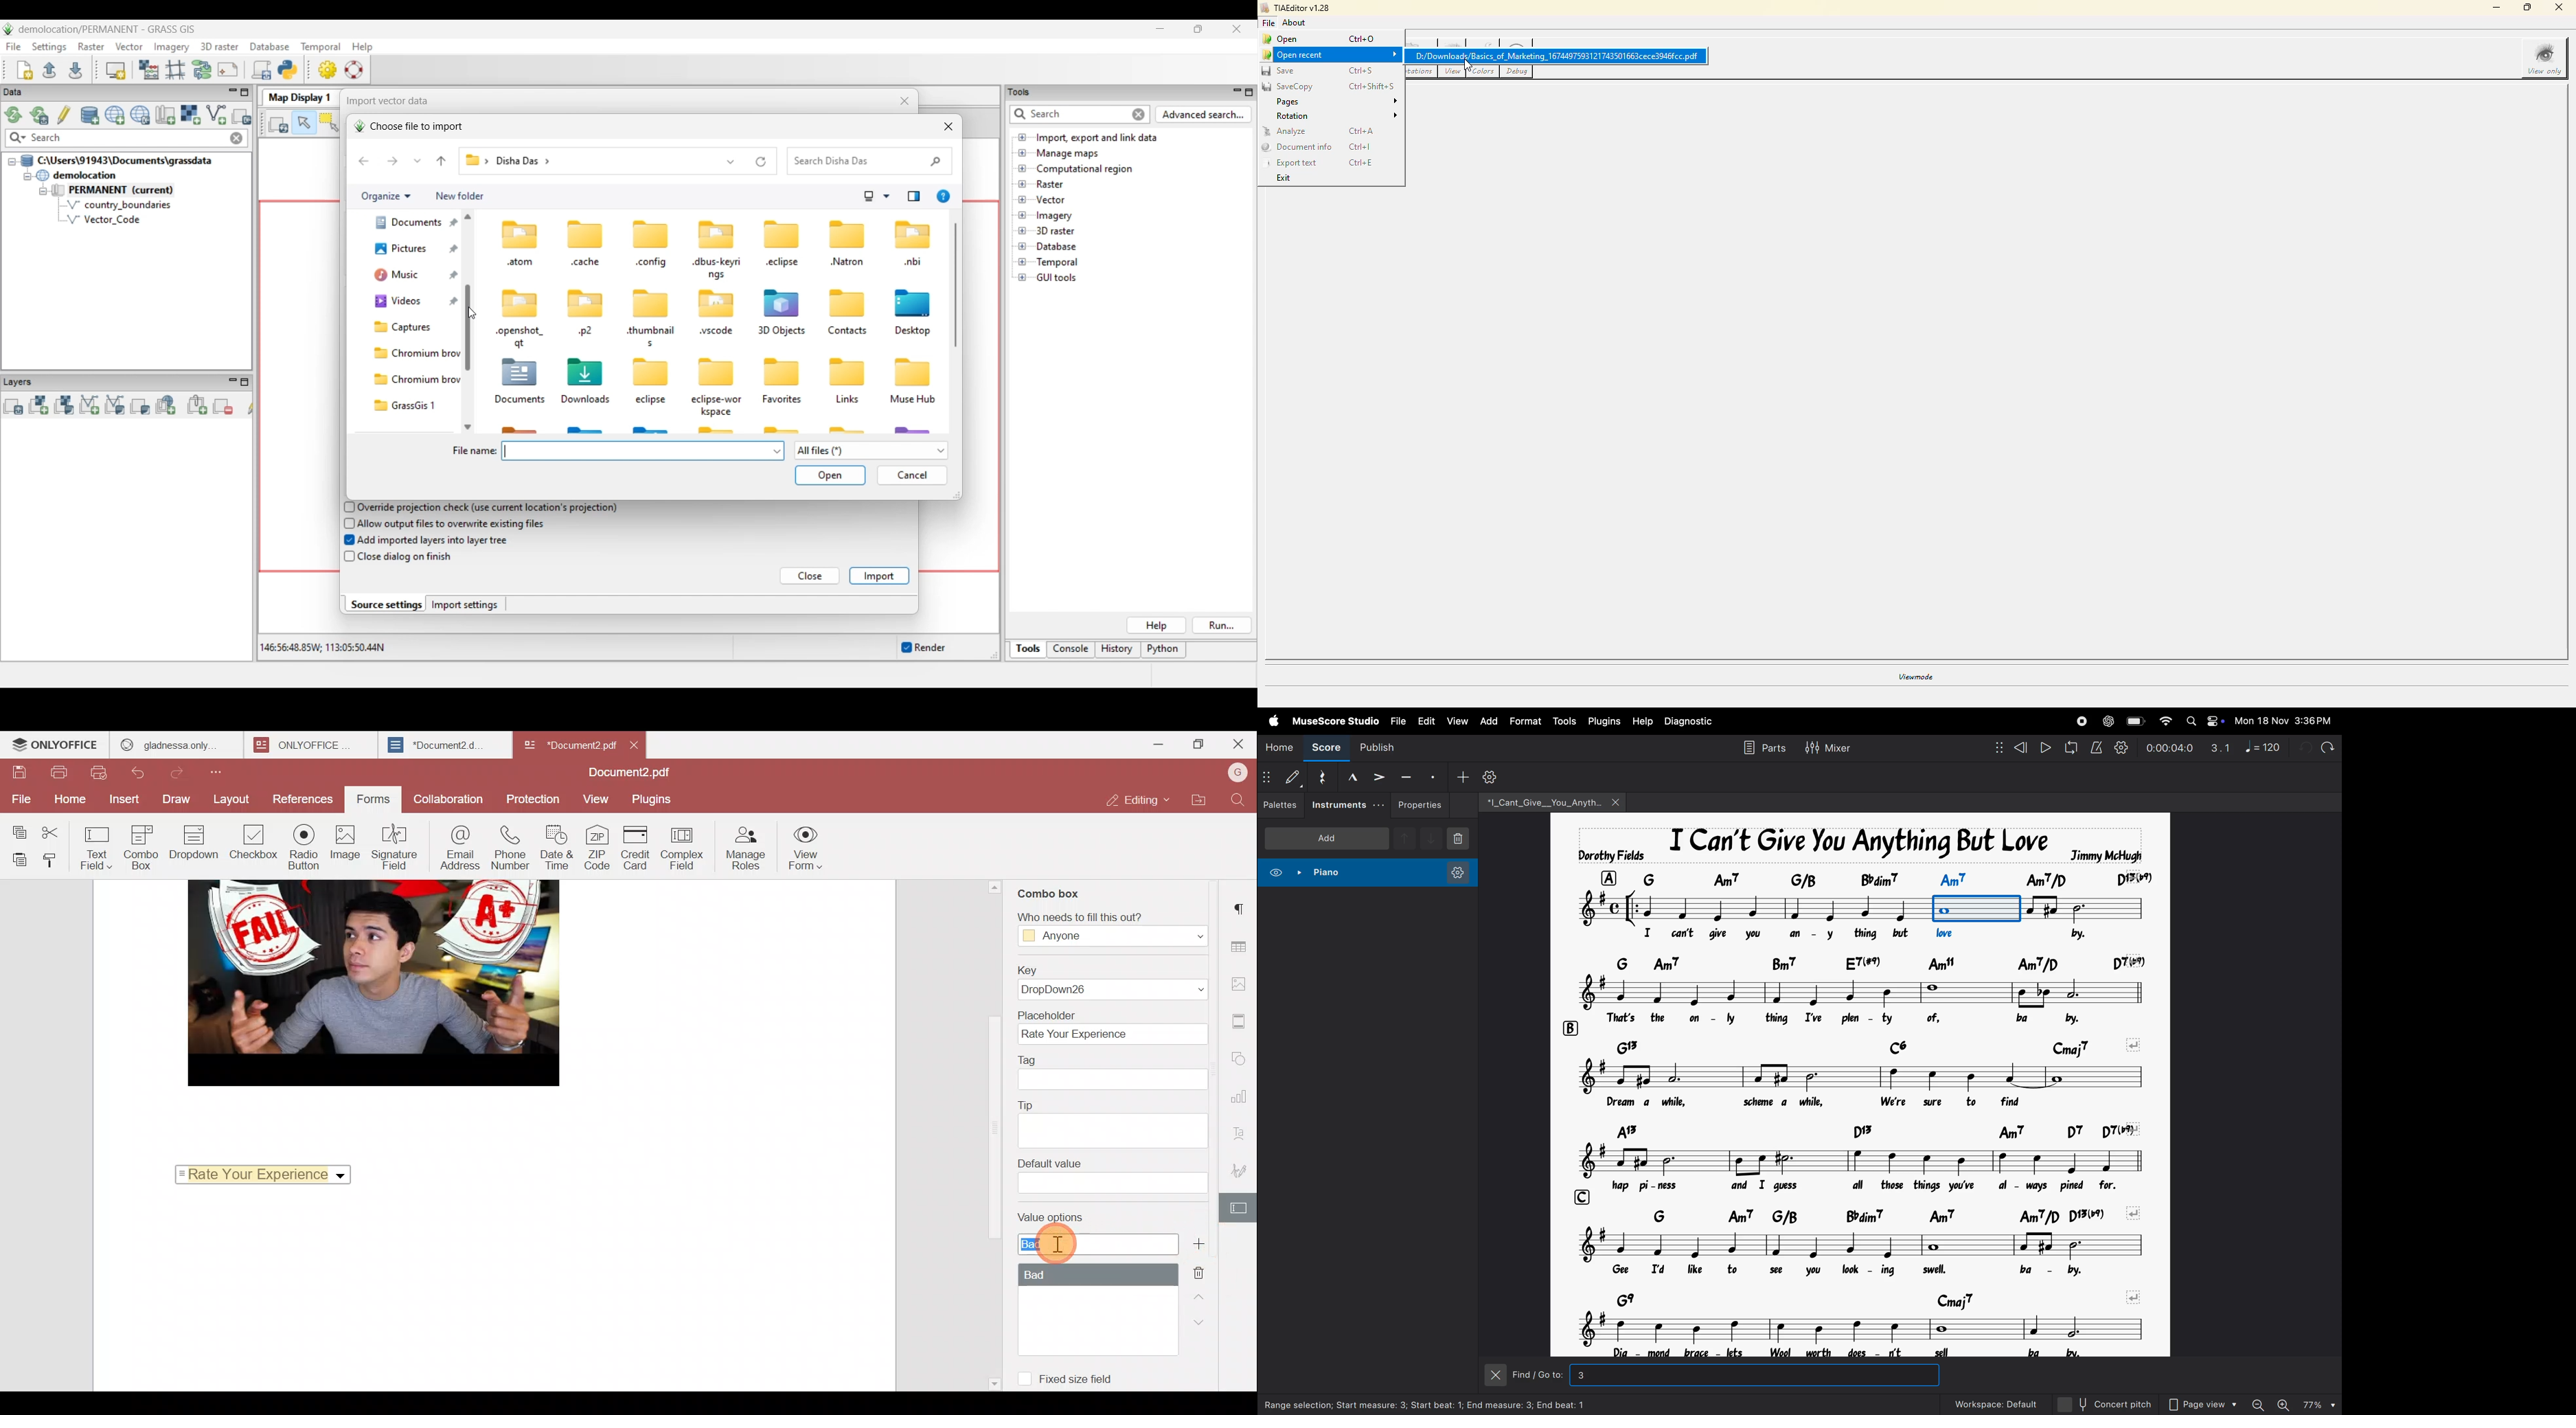 The width and height of the screenshot is (2576, 1428). Describe the element at coordinates (1430, 837) in the screenshot. I see `downnote` at that location.